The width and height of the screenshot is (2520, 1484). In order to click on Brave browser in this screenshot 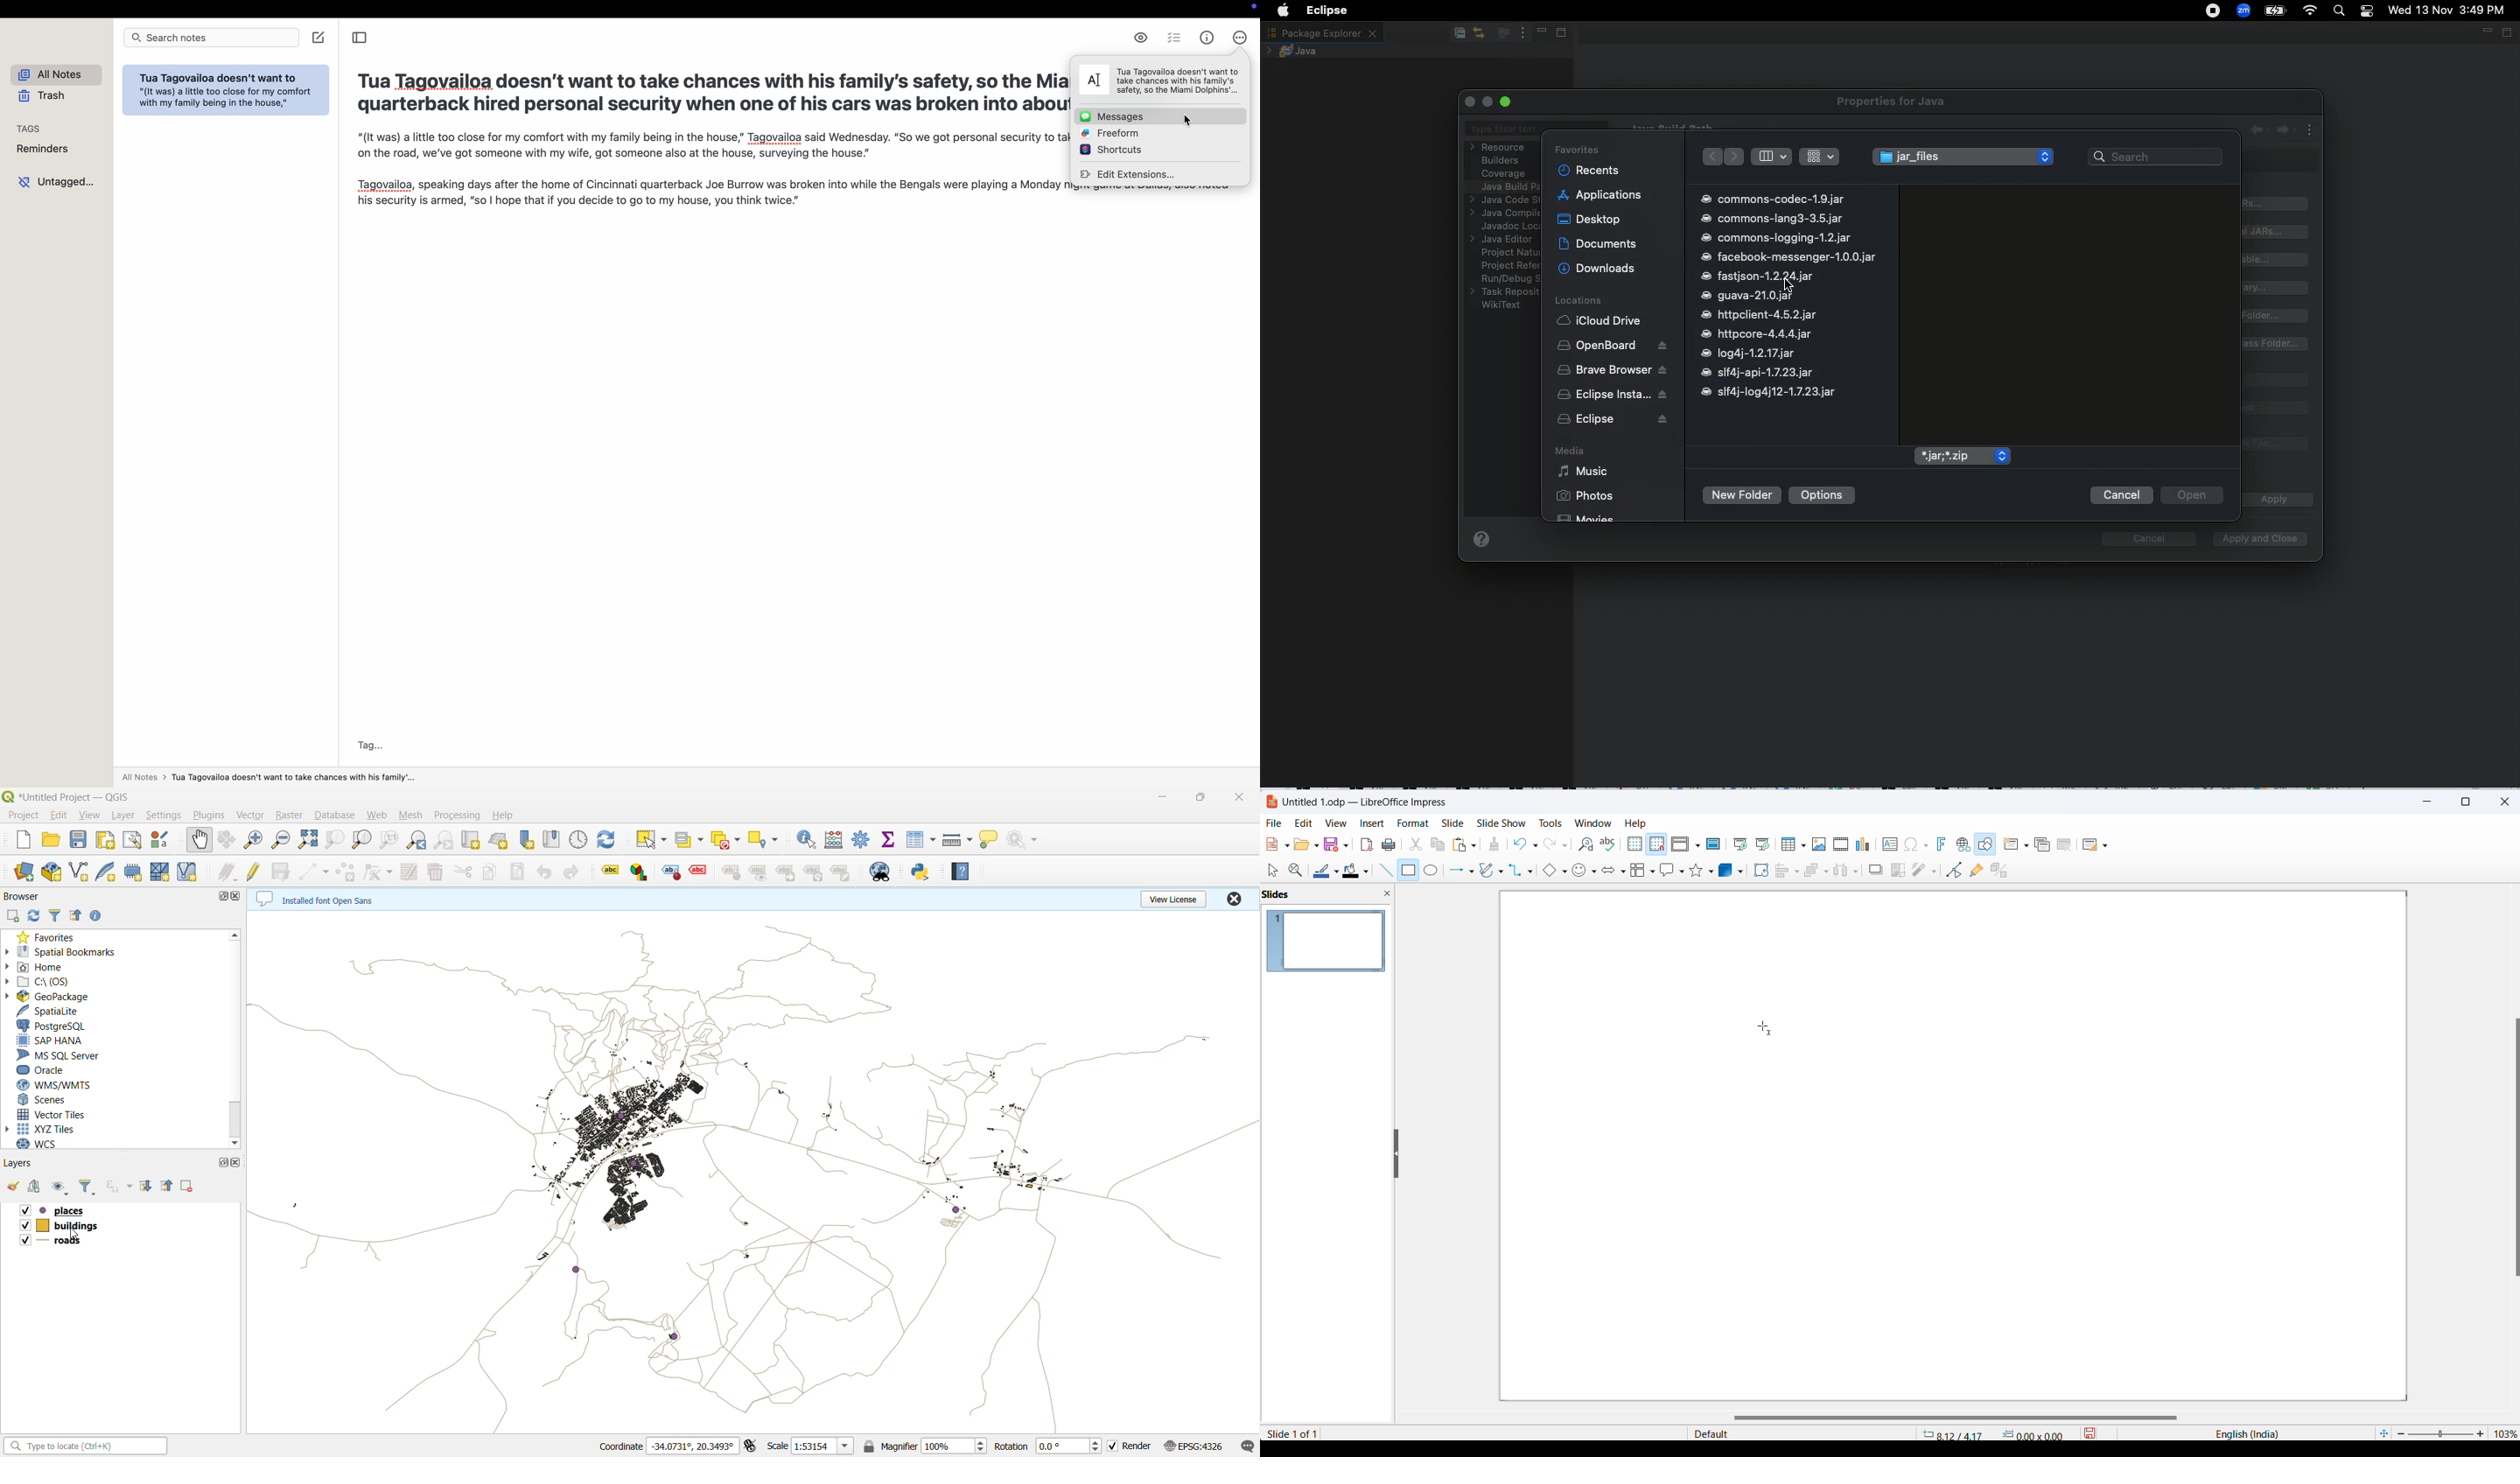, I will do `click(1612, 370)`.